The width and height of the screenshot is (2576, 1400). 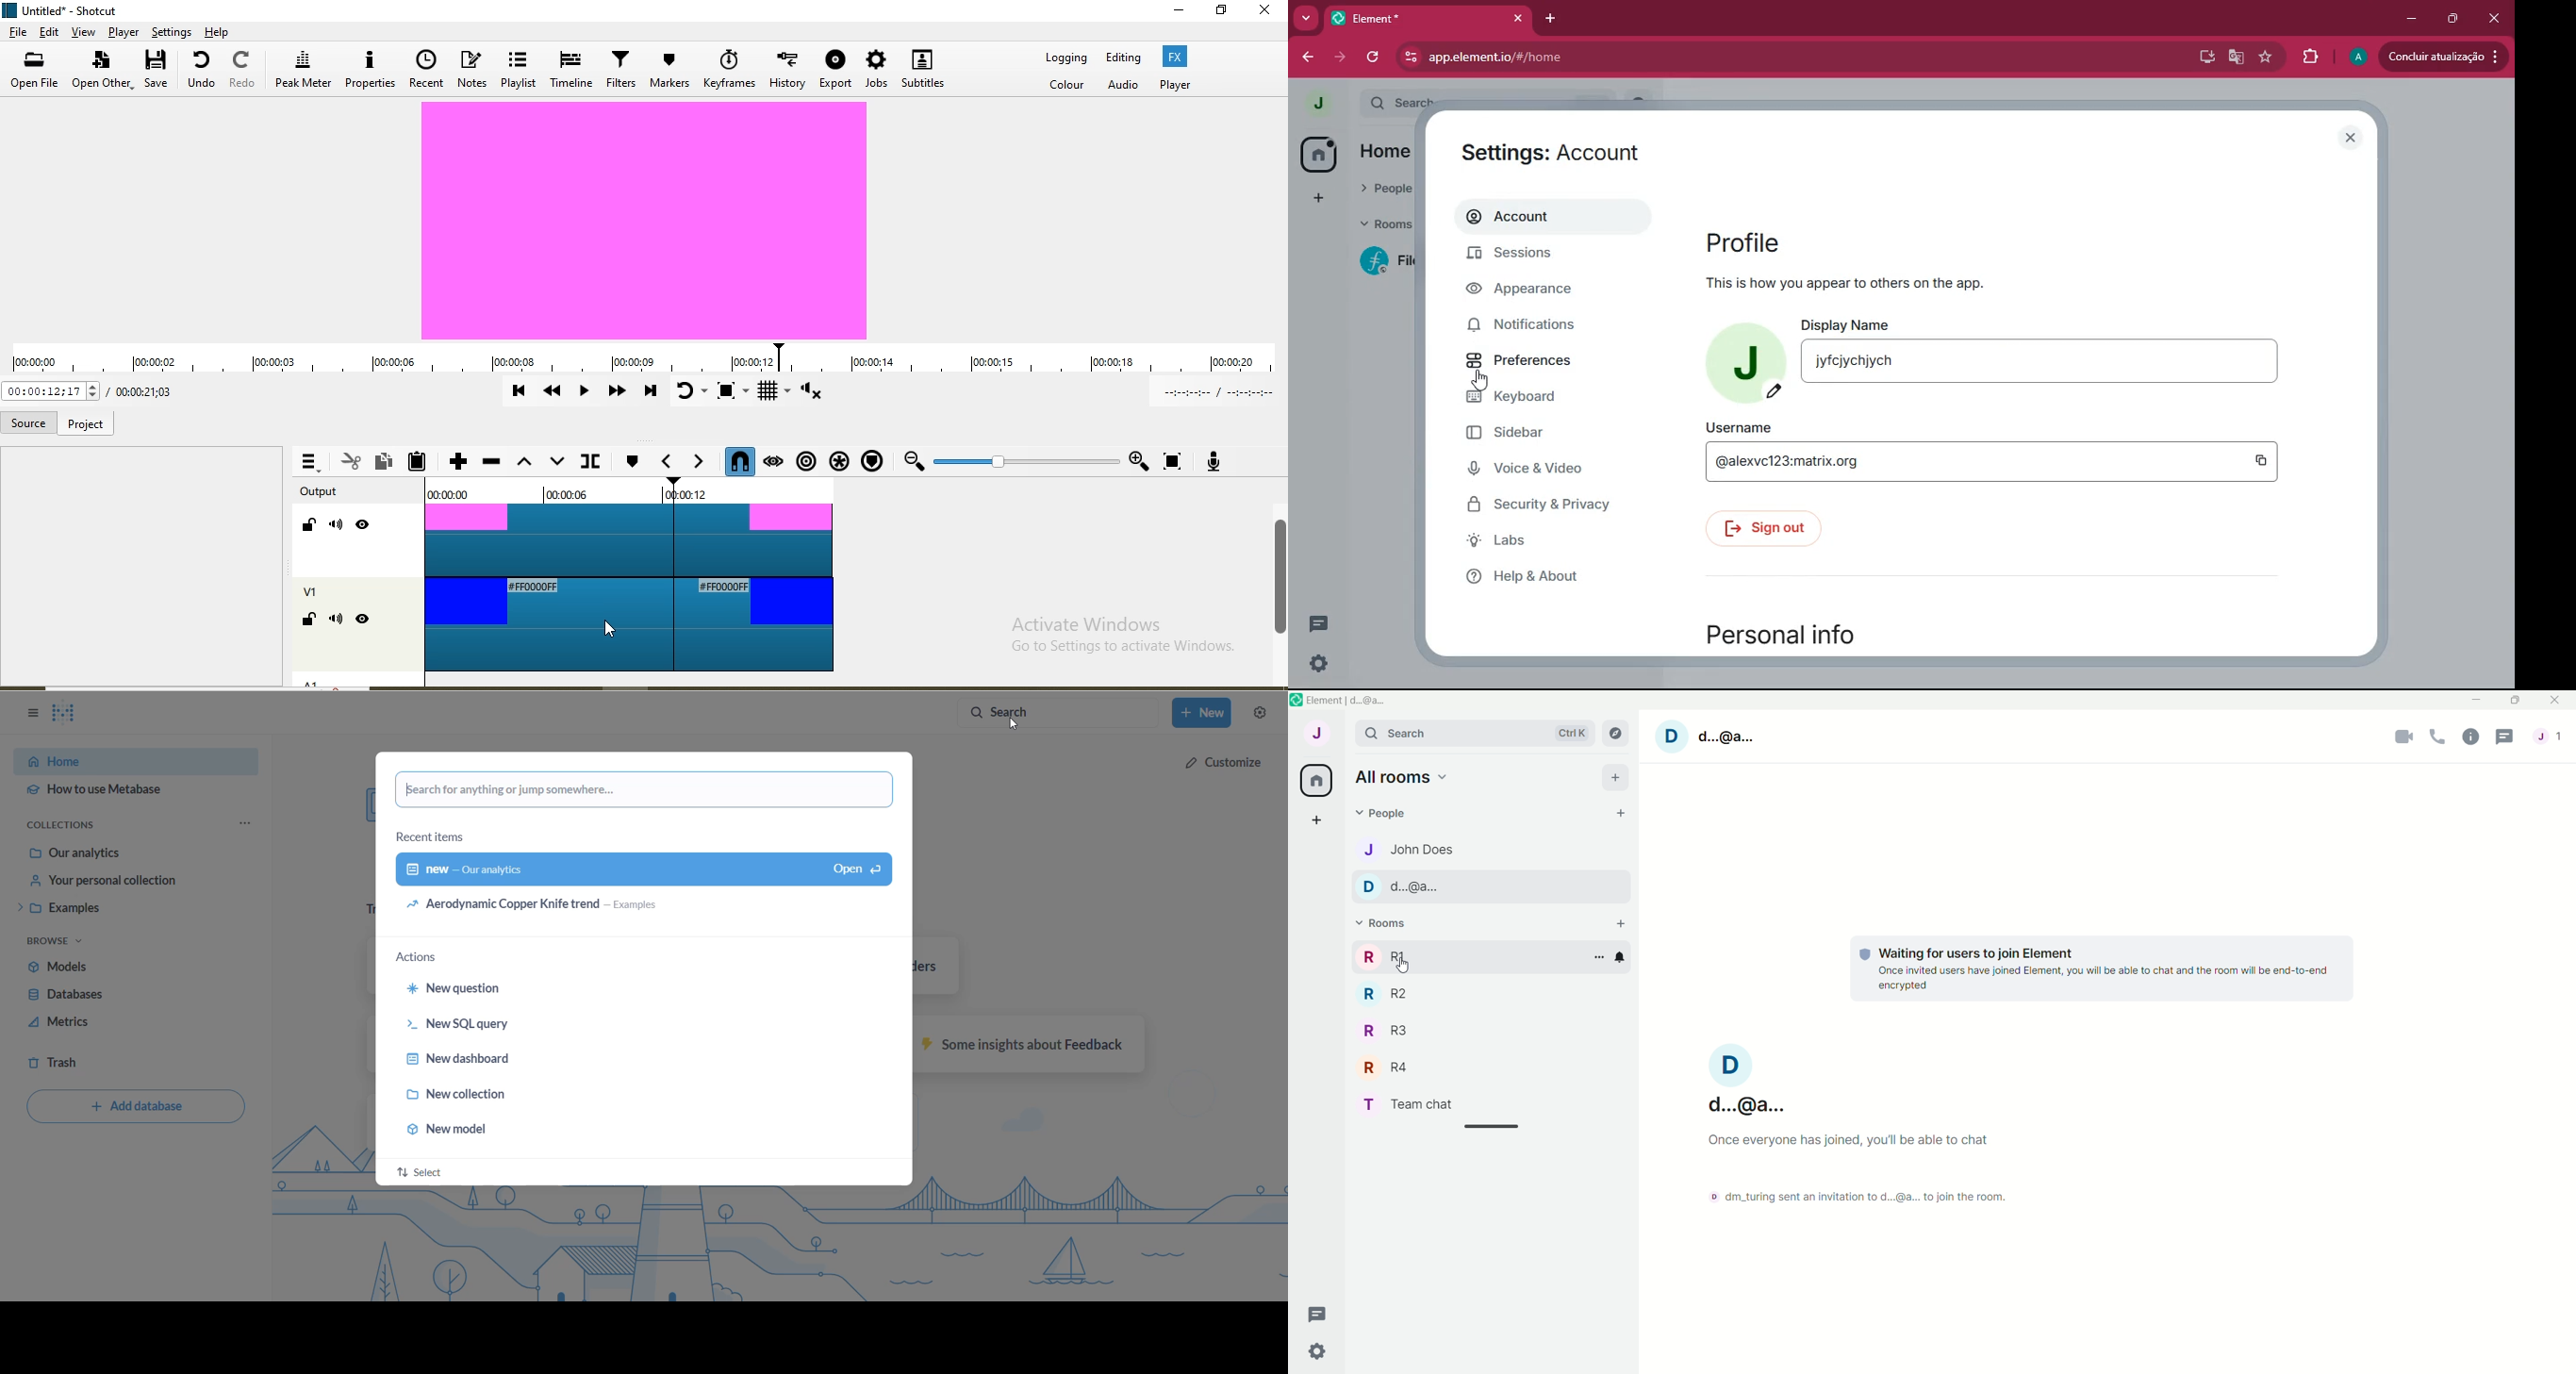 What do you see at coordinates (1065, 85) in the screenshot?
I see `Color` at bounding box center [1065, 85].